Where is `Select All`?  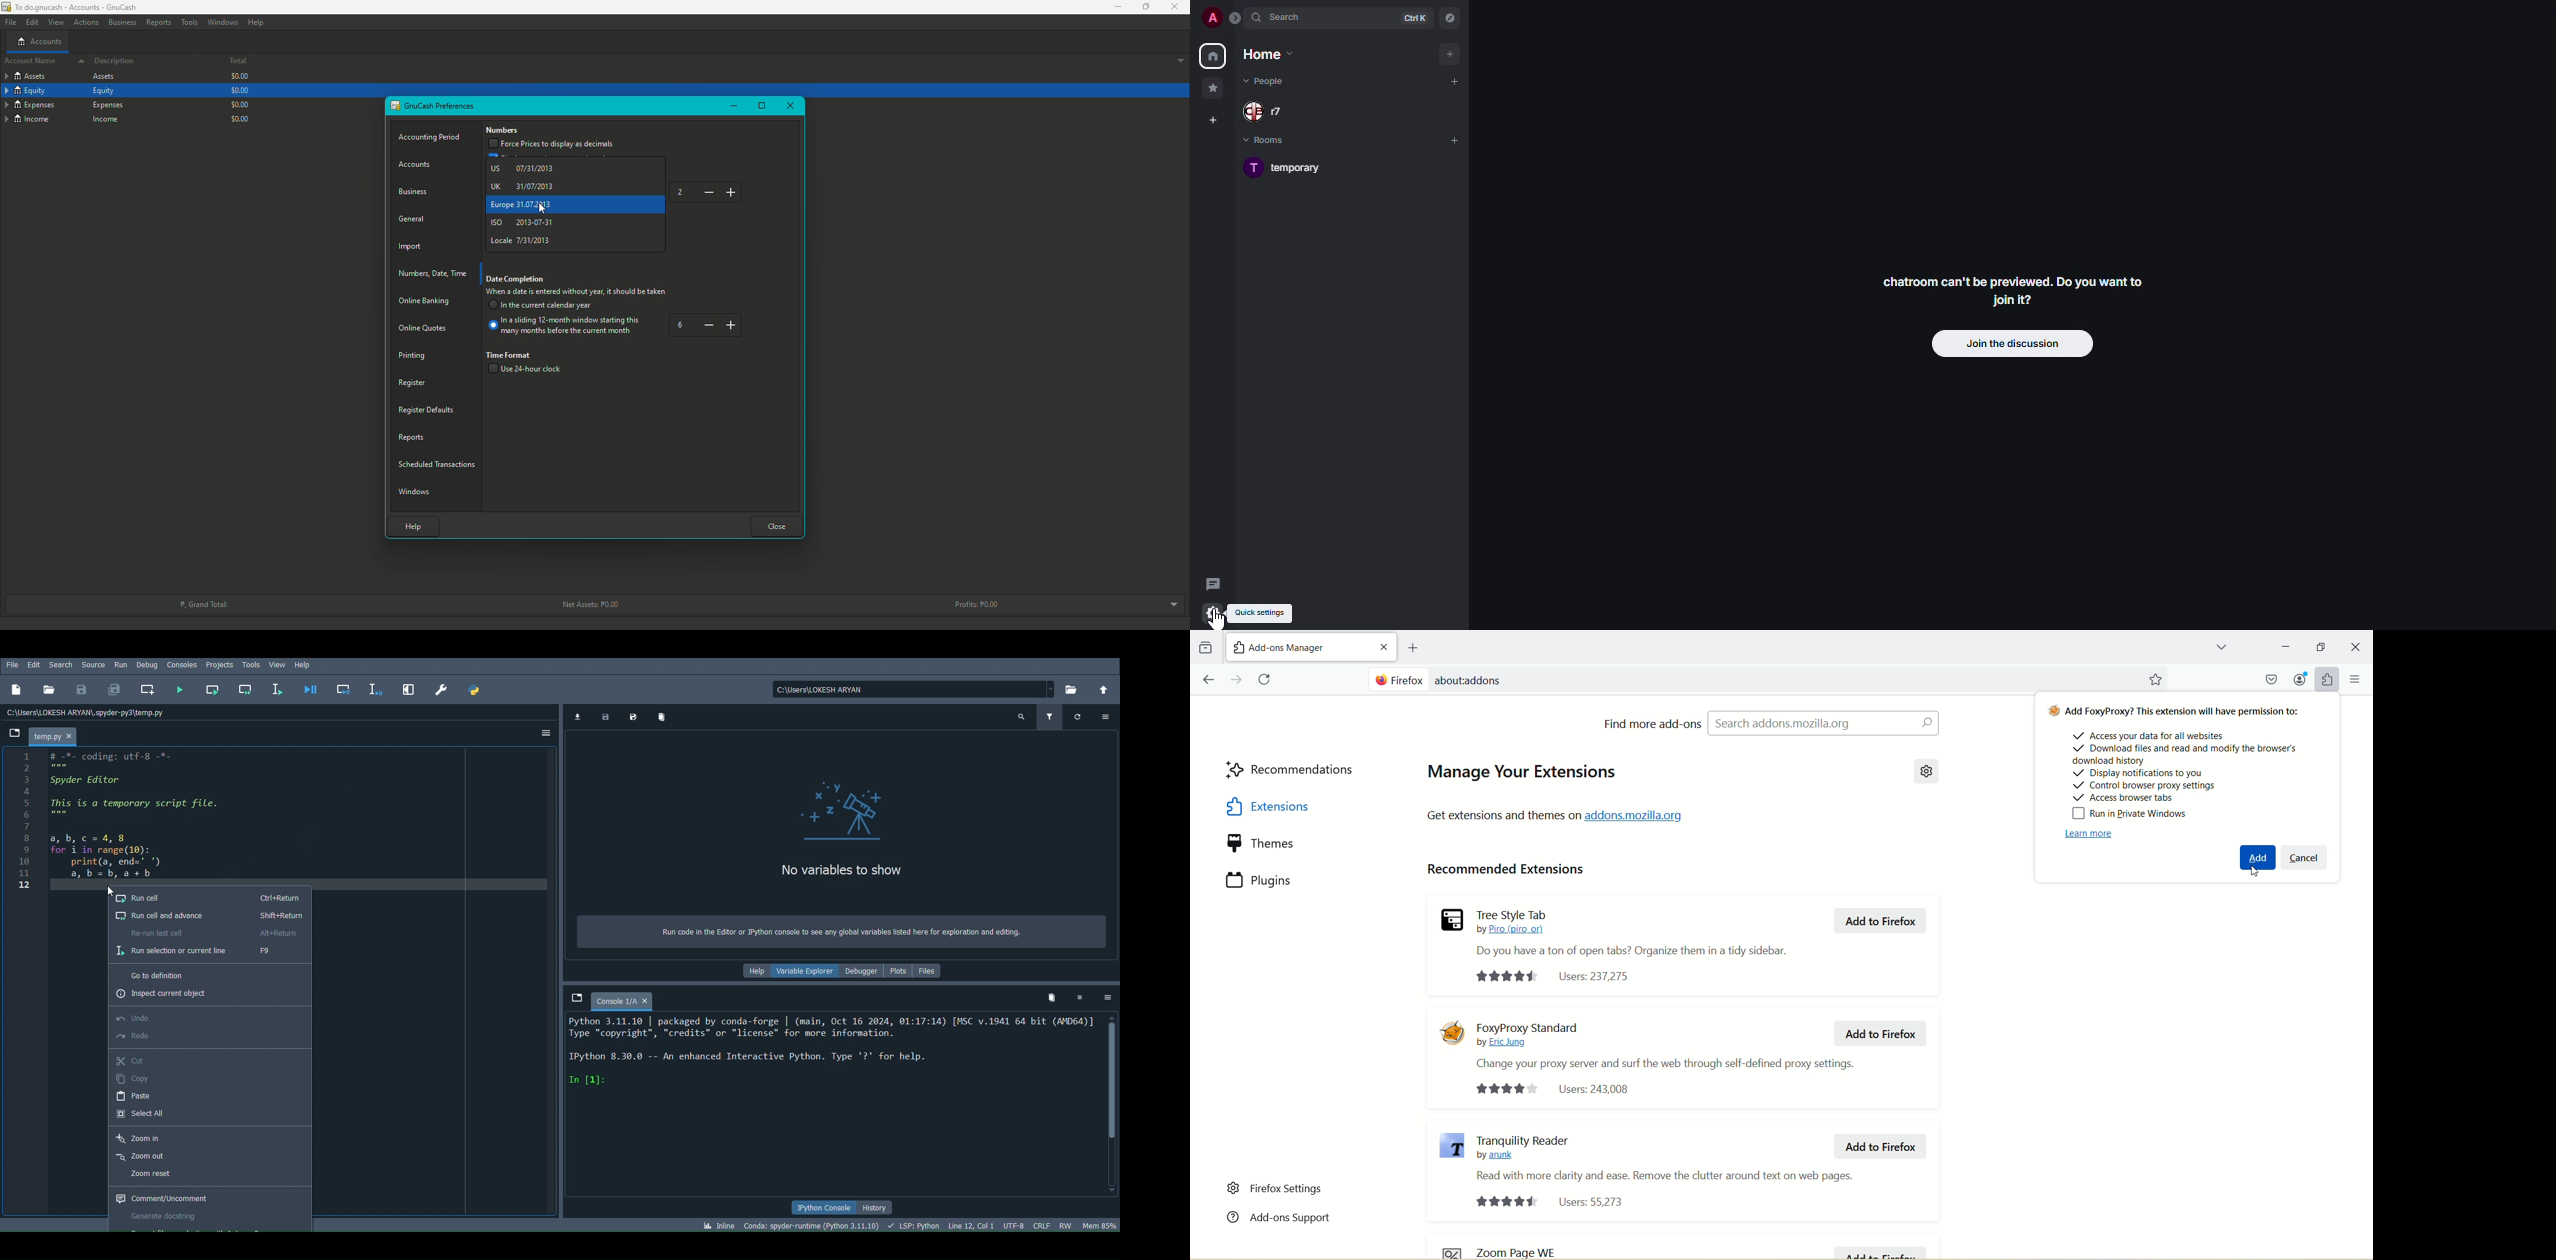 Select All is located at coordinates (202, 1115).